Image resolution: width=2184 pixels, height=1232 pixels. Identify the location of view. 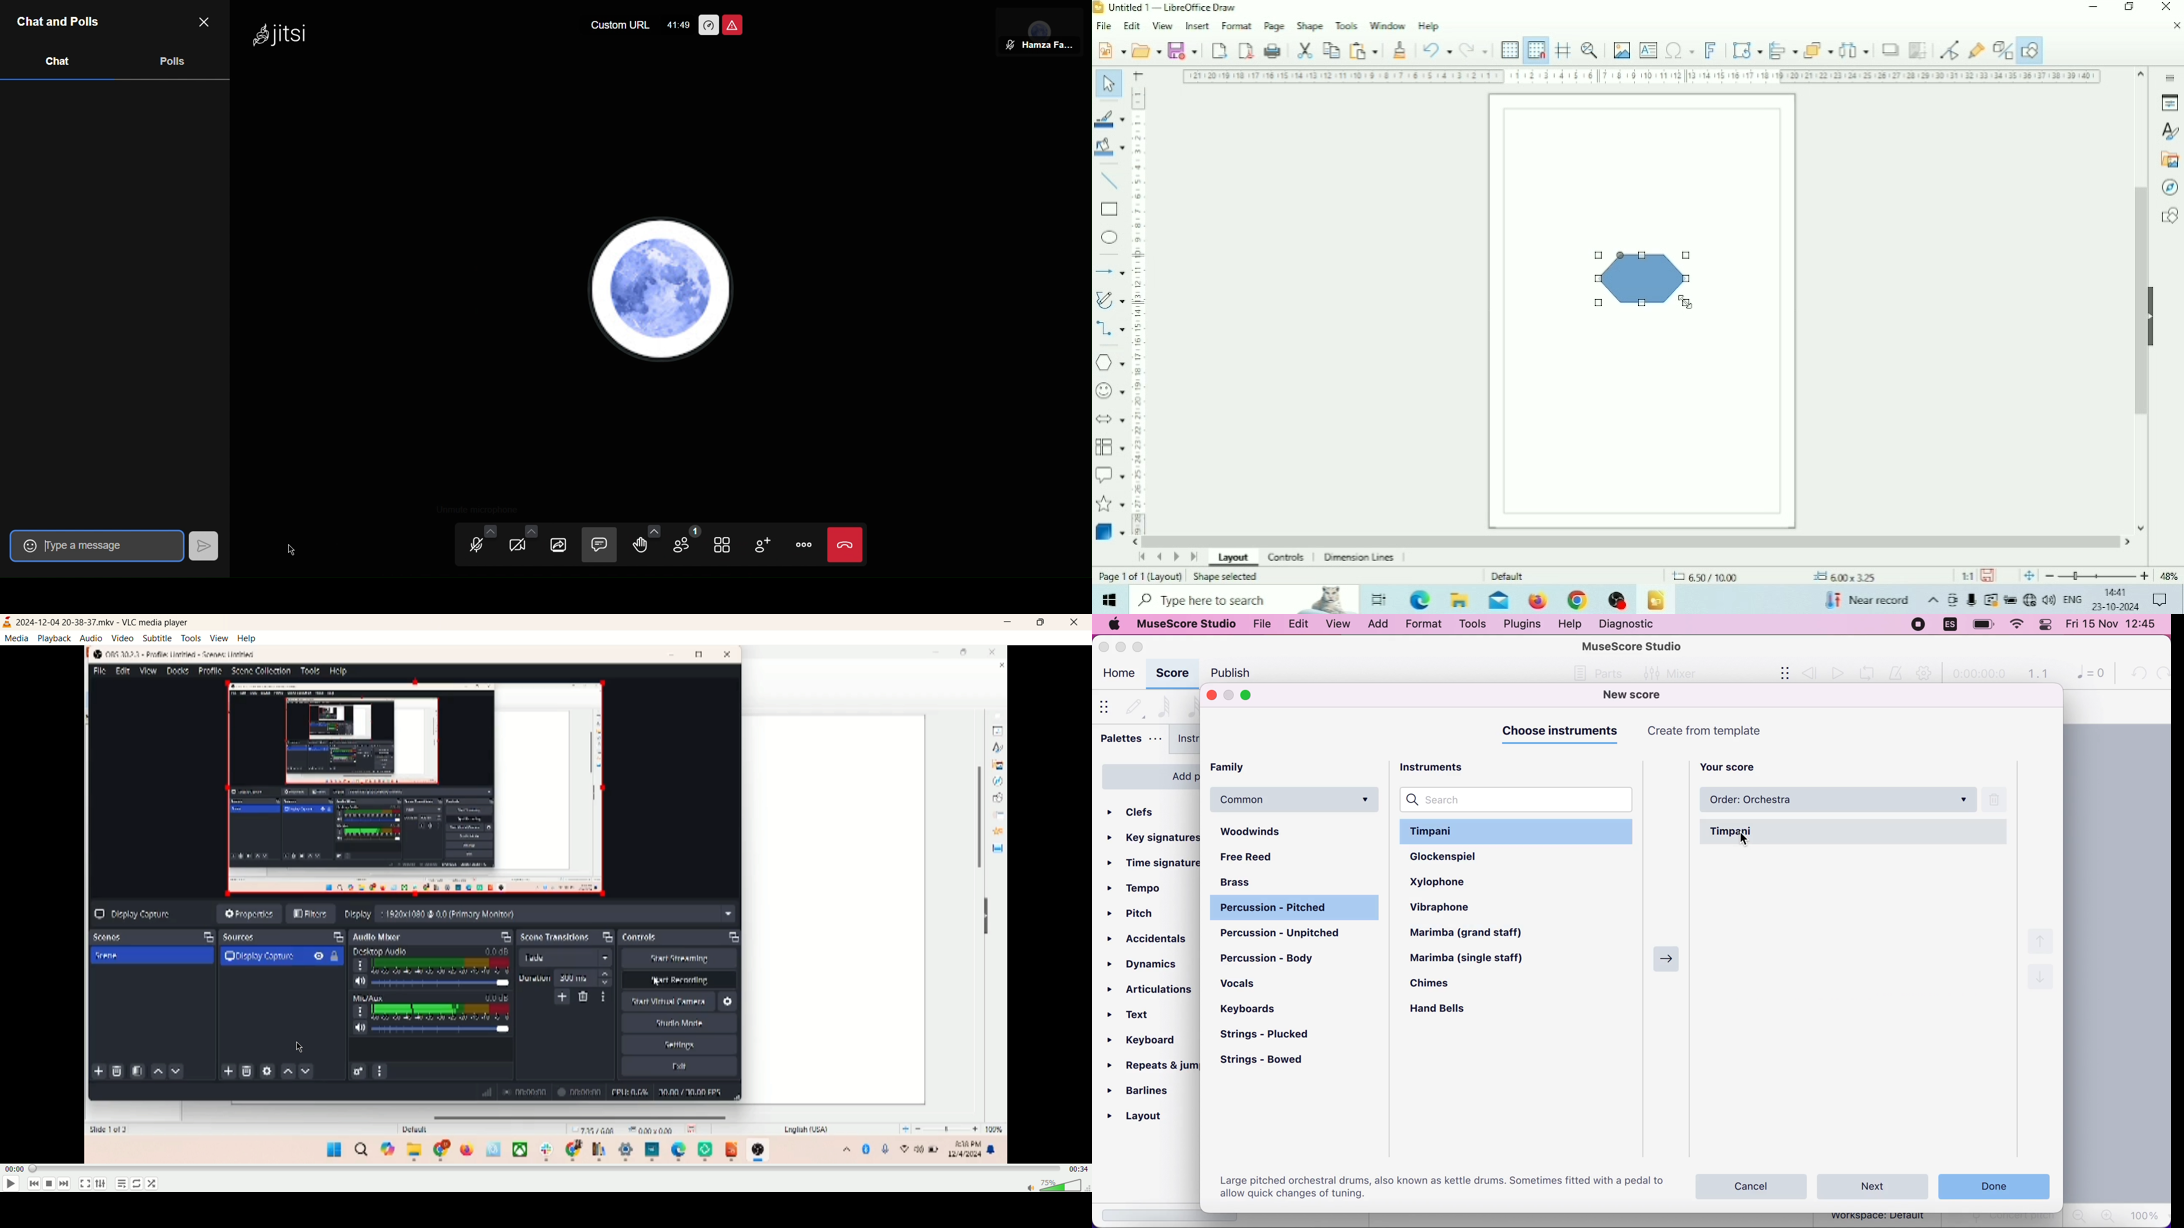
(1337, 624).